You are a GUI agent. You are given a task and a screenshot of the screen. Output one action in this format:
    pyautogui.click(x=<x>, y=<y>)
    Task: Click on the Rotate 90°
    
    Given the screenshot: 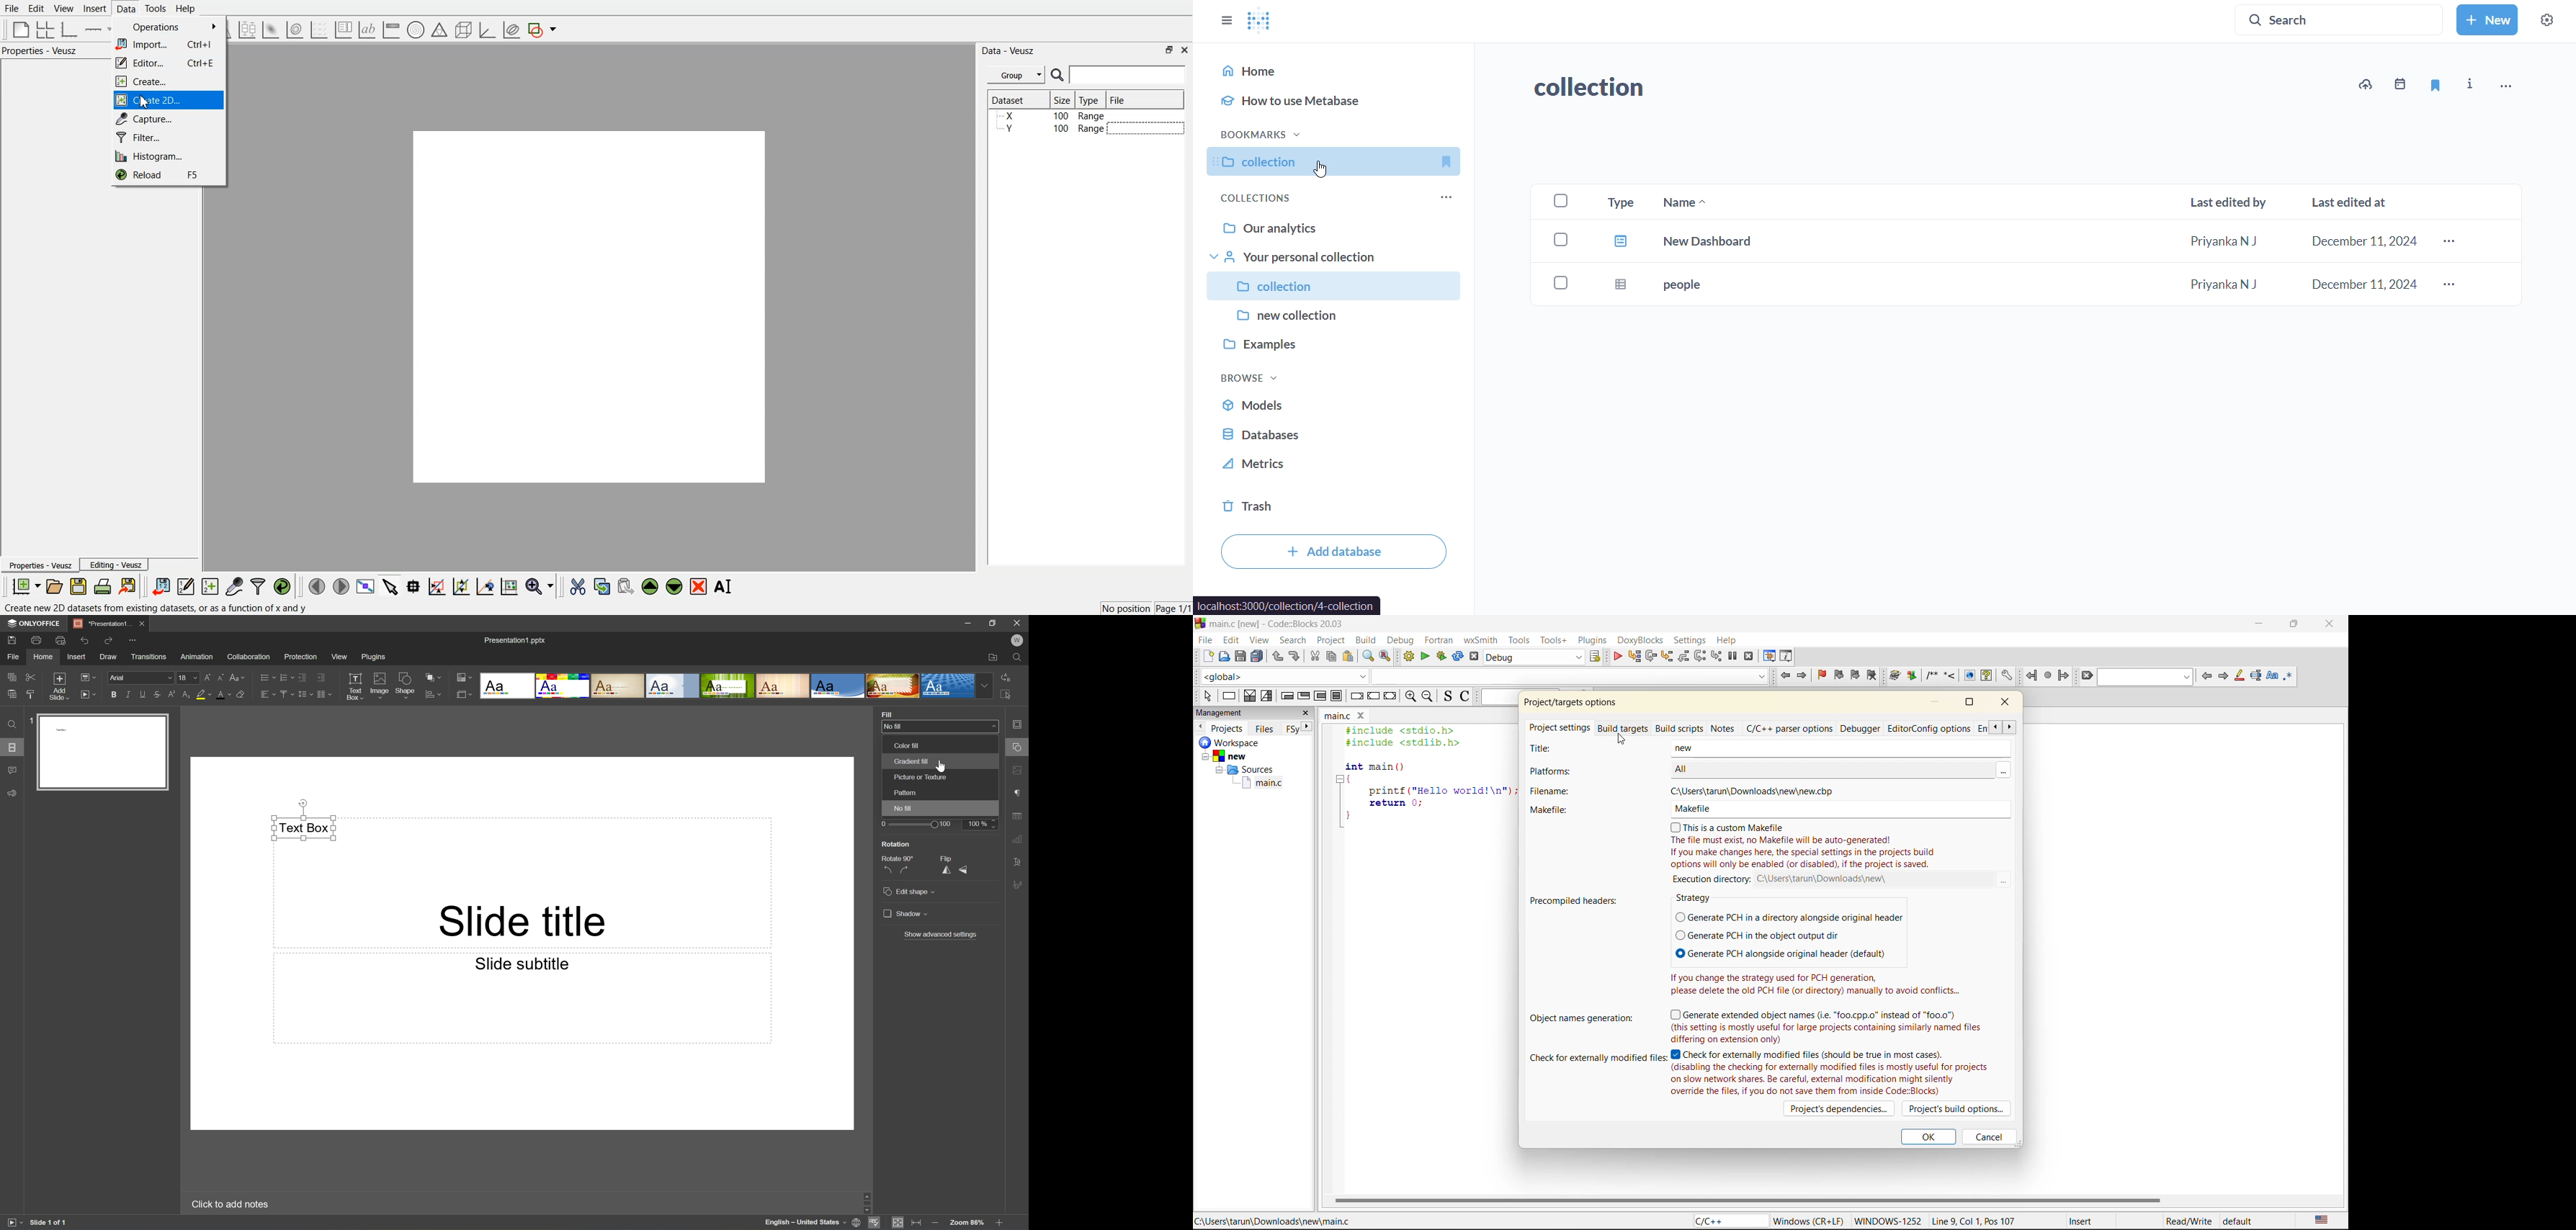 What is the action you would take?
    pyautogui.click(x=897, y=857)
    